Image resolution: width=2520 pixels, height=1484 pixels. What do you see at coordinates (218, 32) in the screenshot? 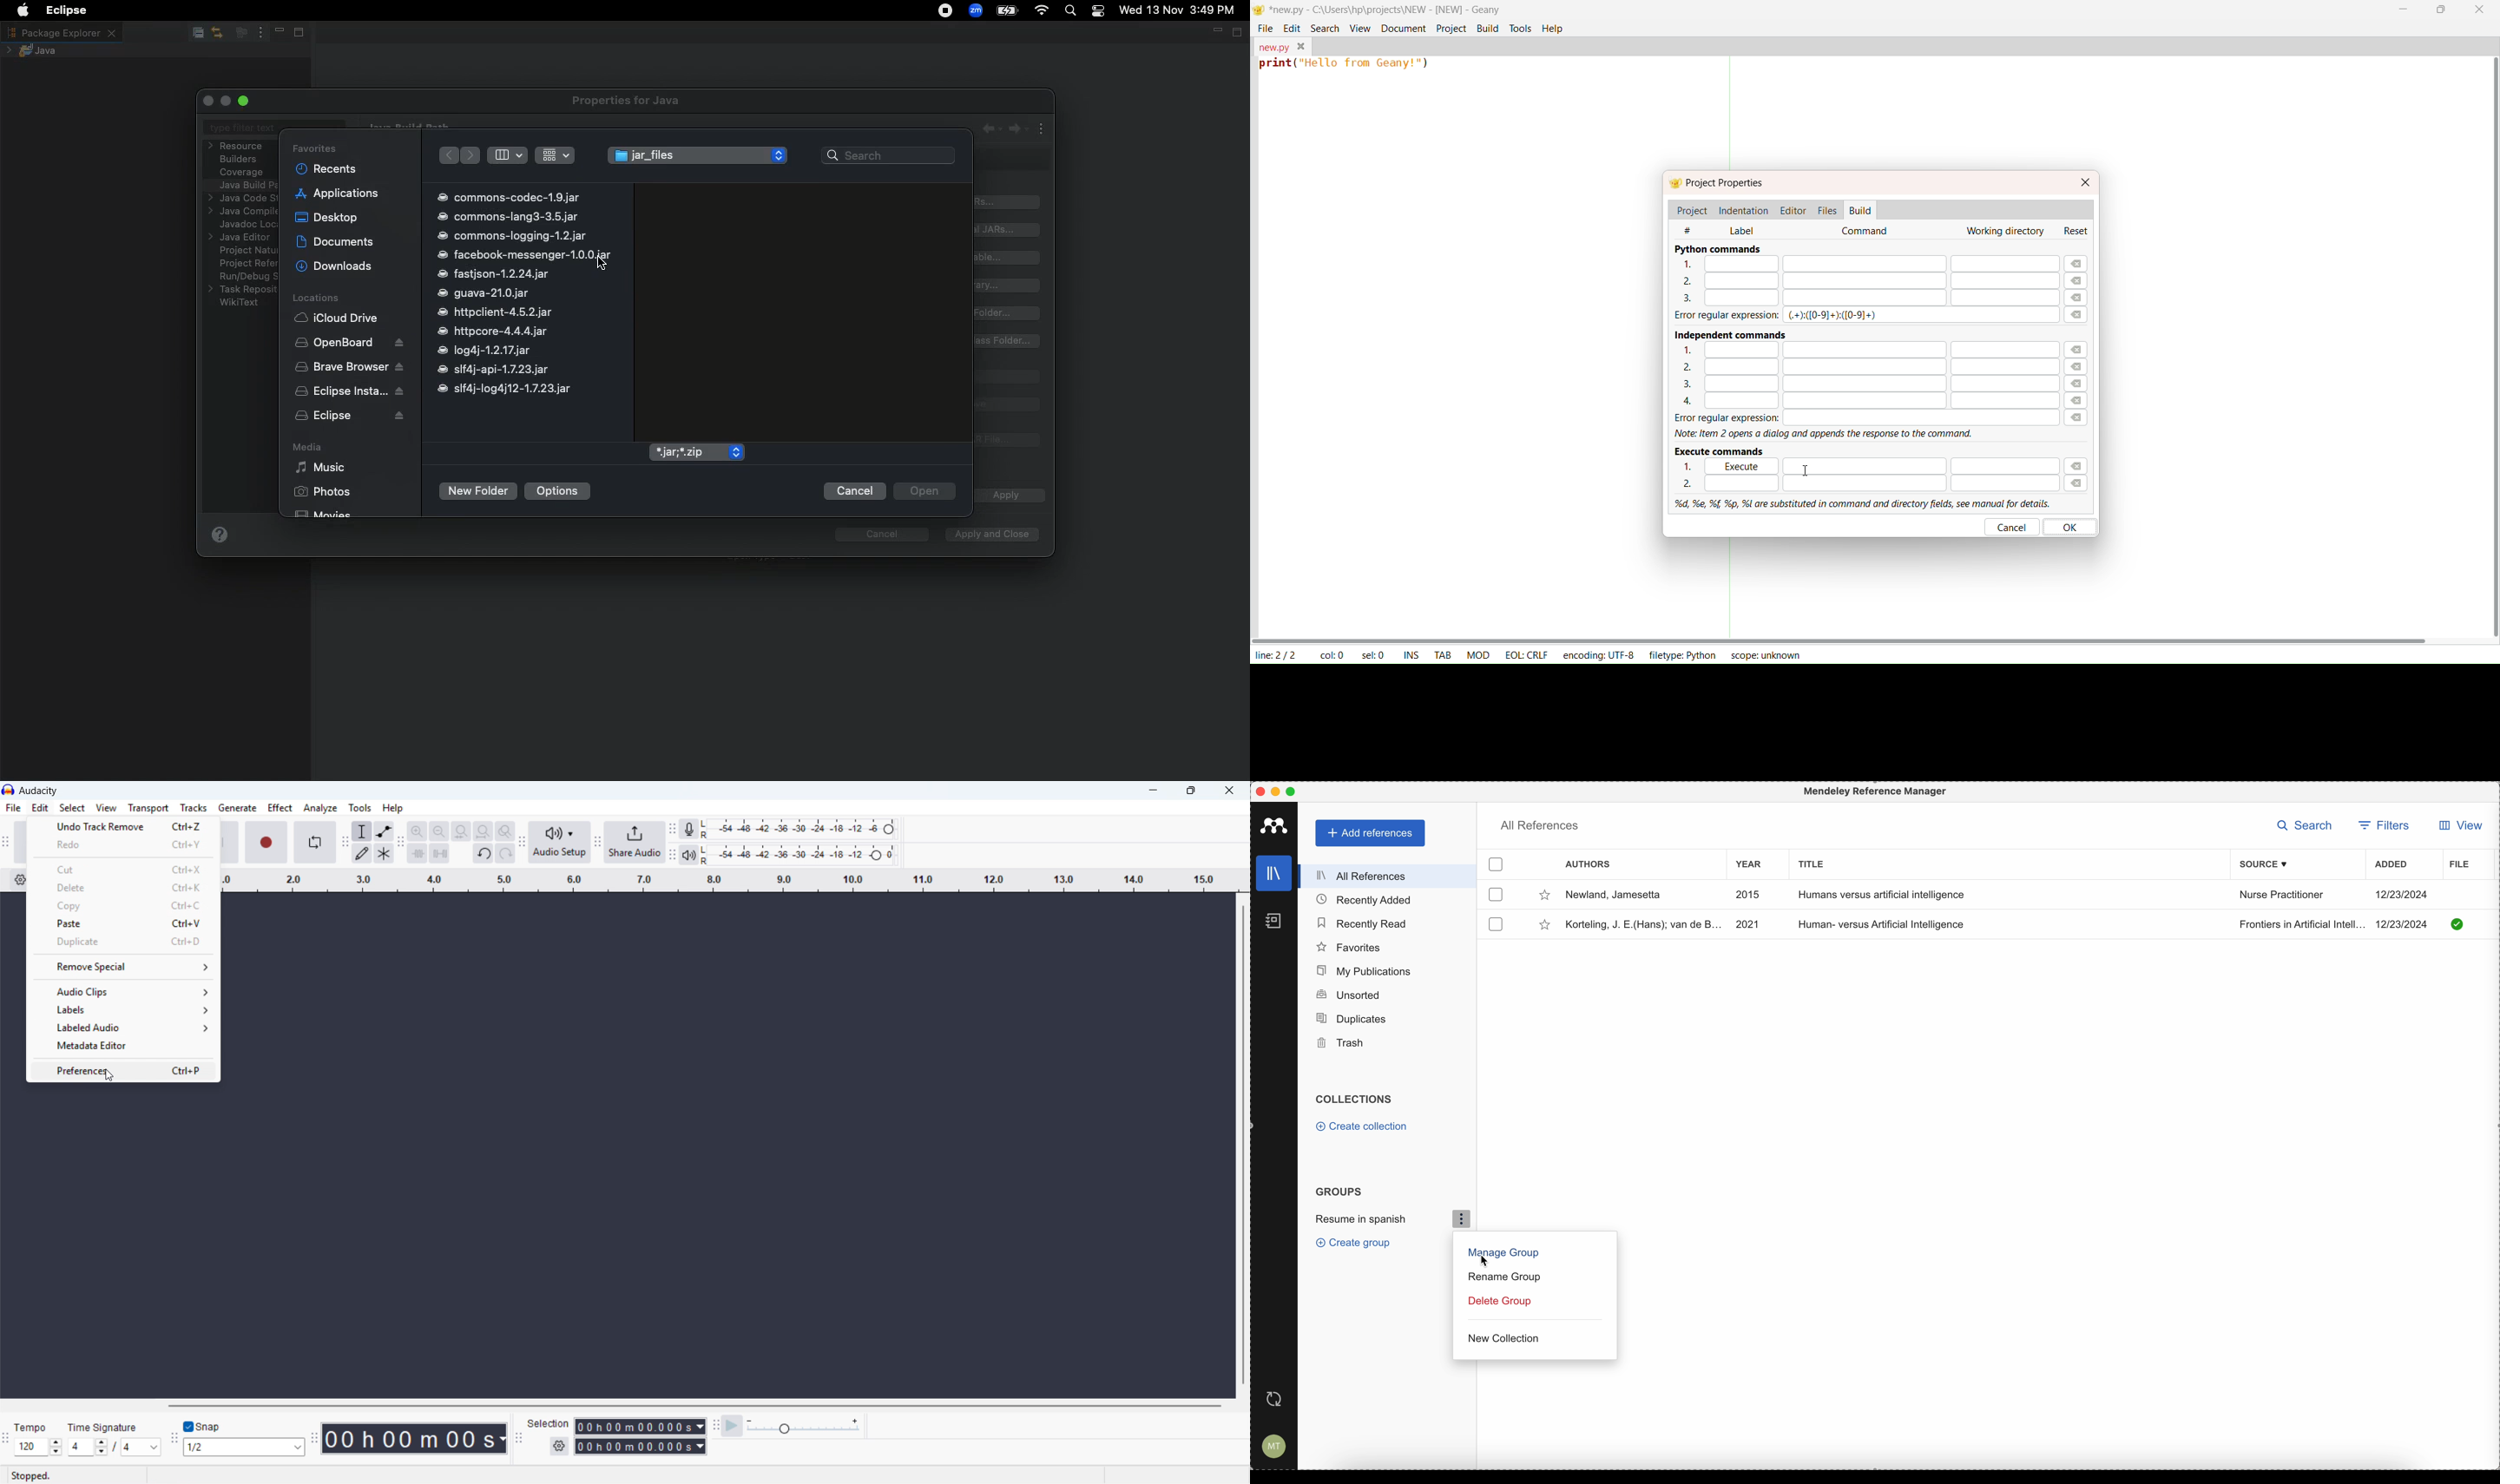
I see `Link with editor` at bounding box center [218, 32].